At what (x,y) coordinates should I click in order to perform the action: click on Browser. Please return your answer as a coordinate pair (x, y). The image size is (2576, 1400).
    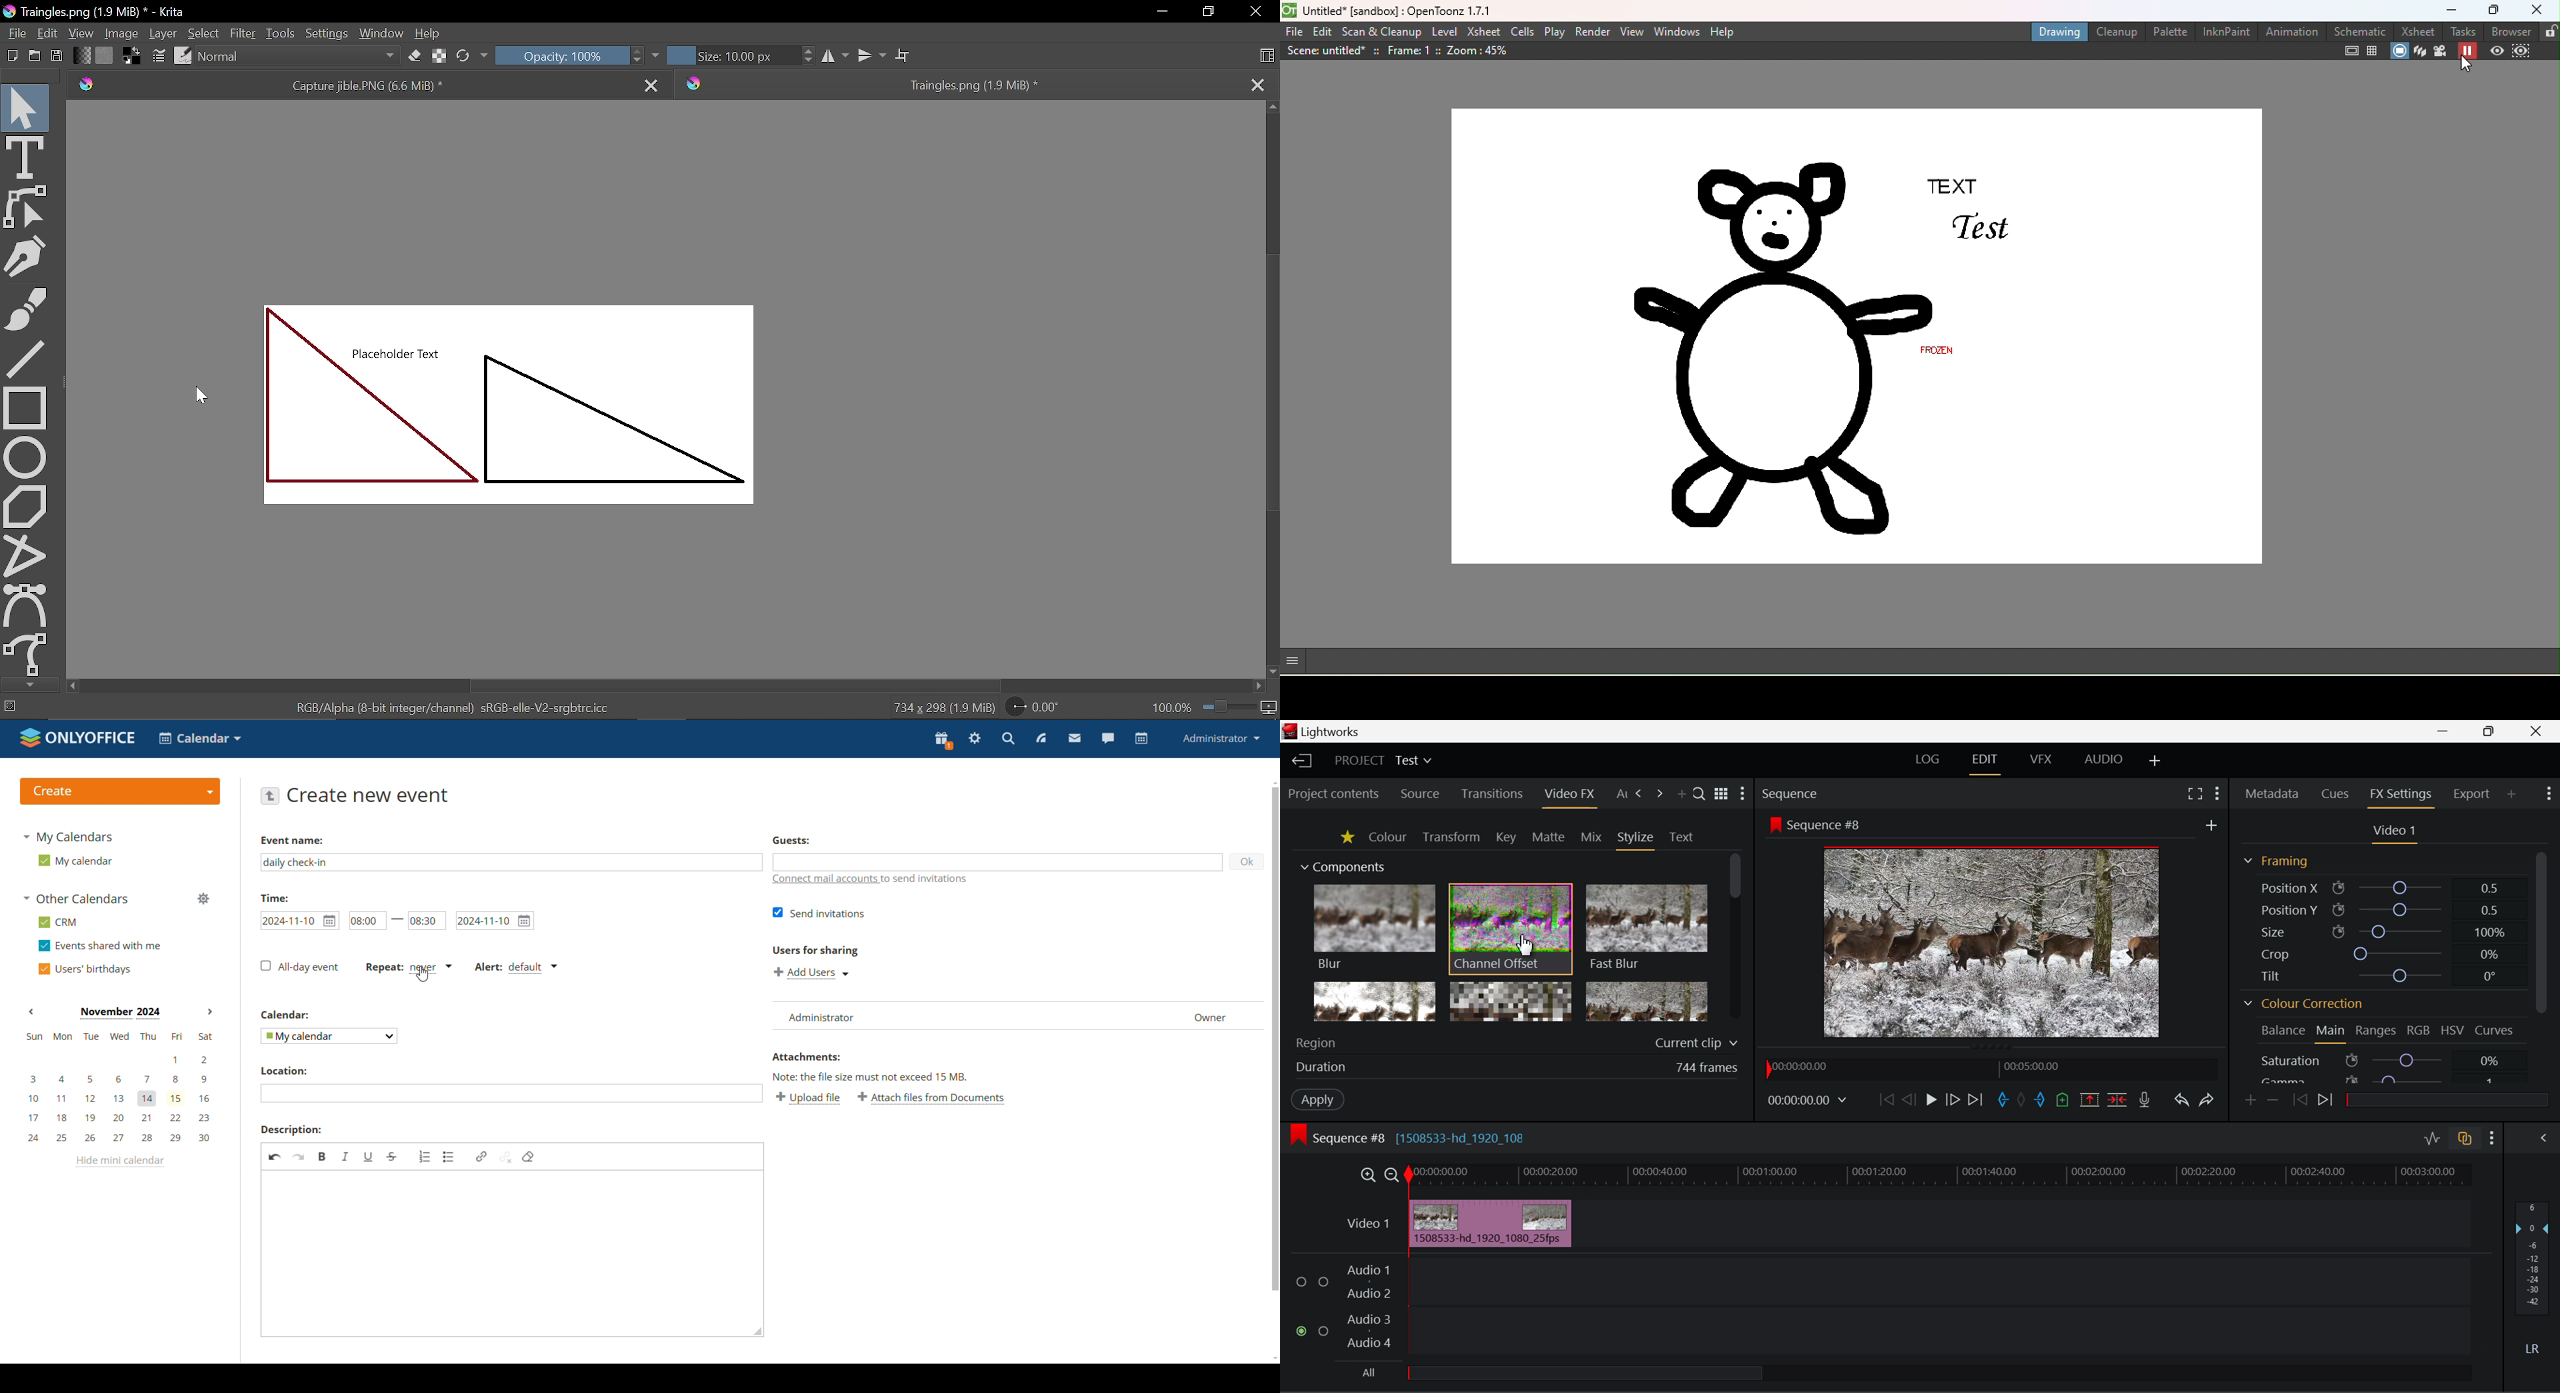
    Looking at the image, I should click on (2508, 29).